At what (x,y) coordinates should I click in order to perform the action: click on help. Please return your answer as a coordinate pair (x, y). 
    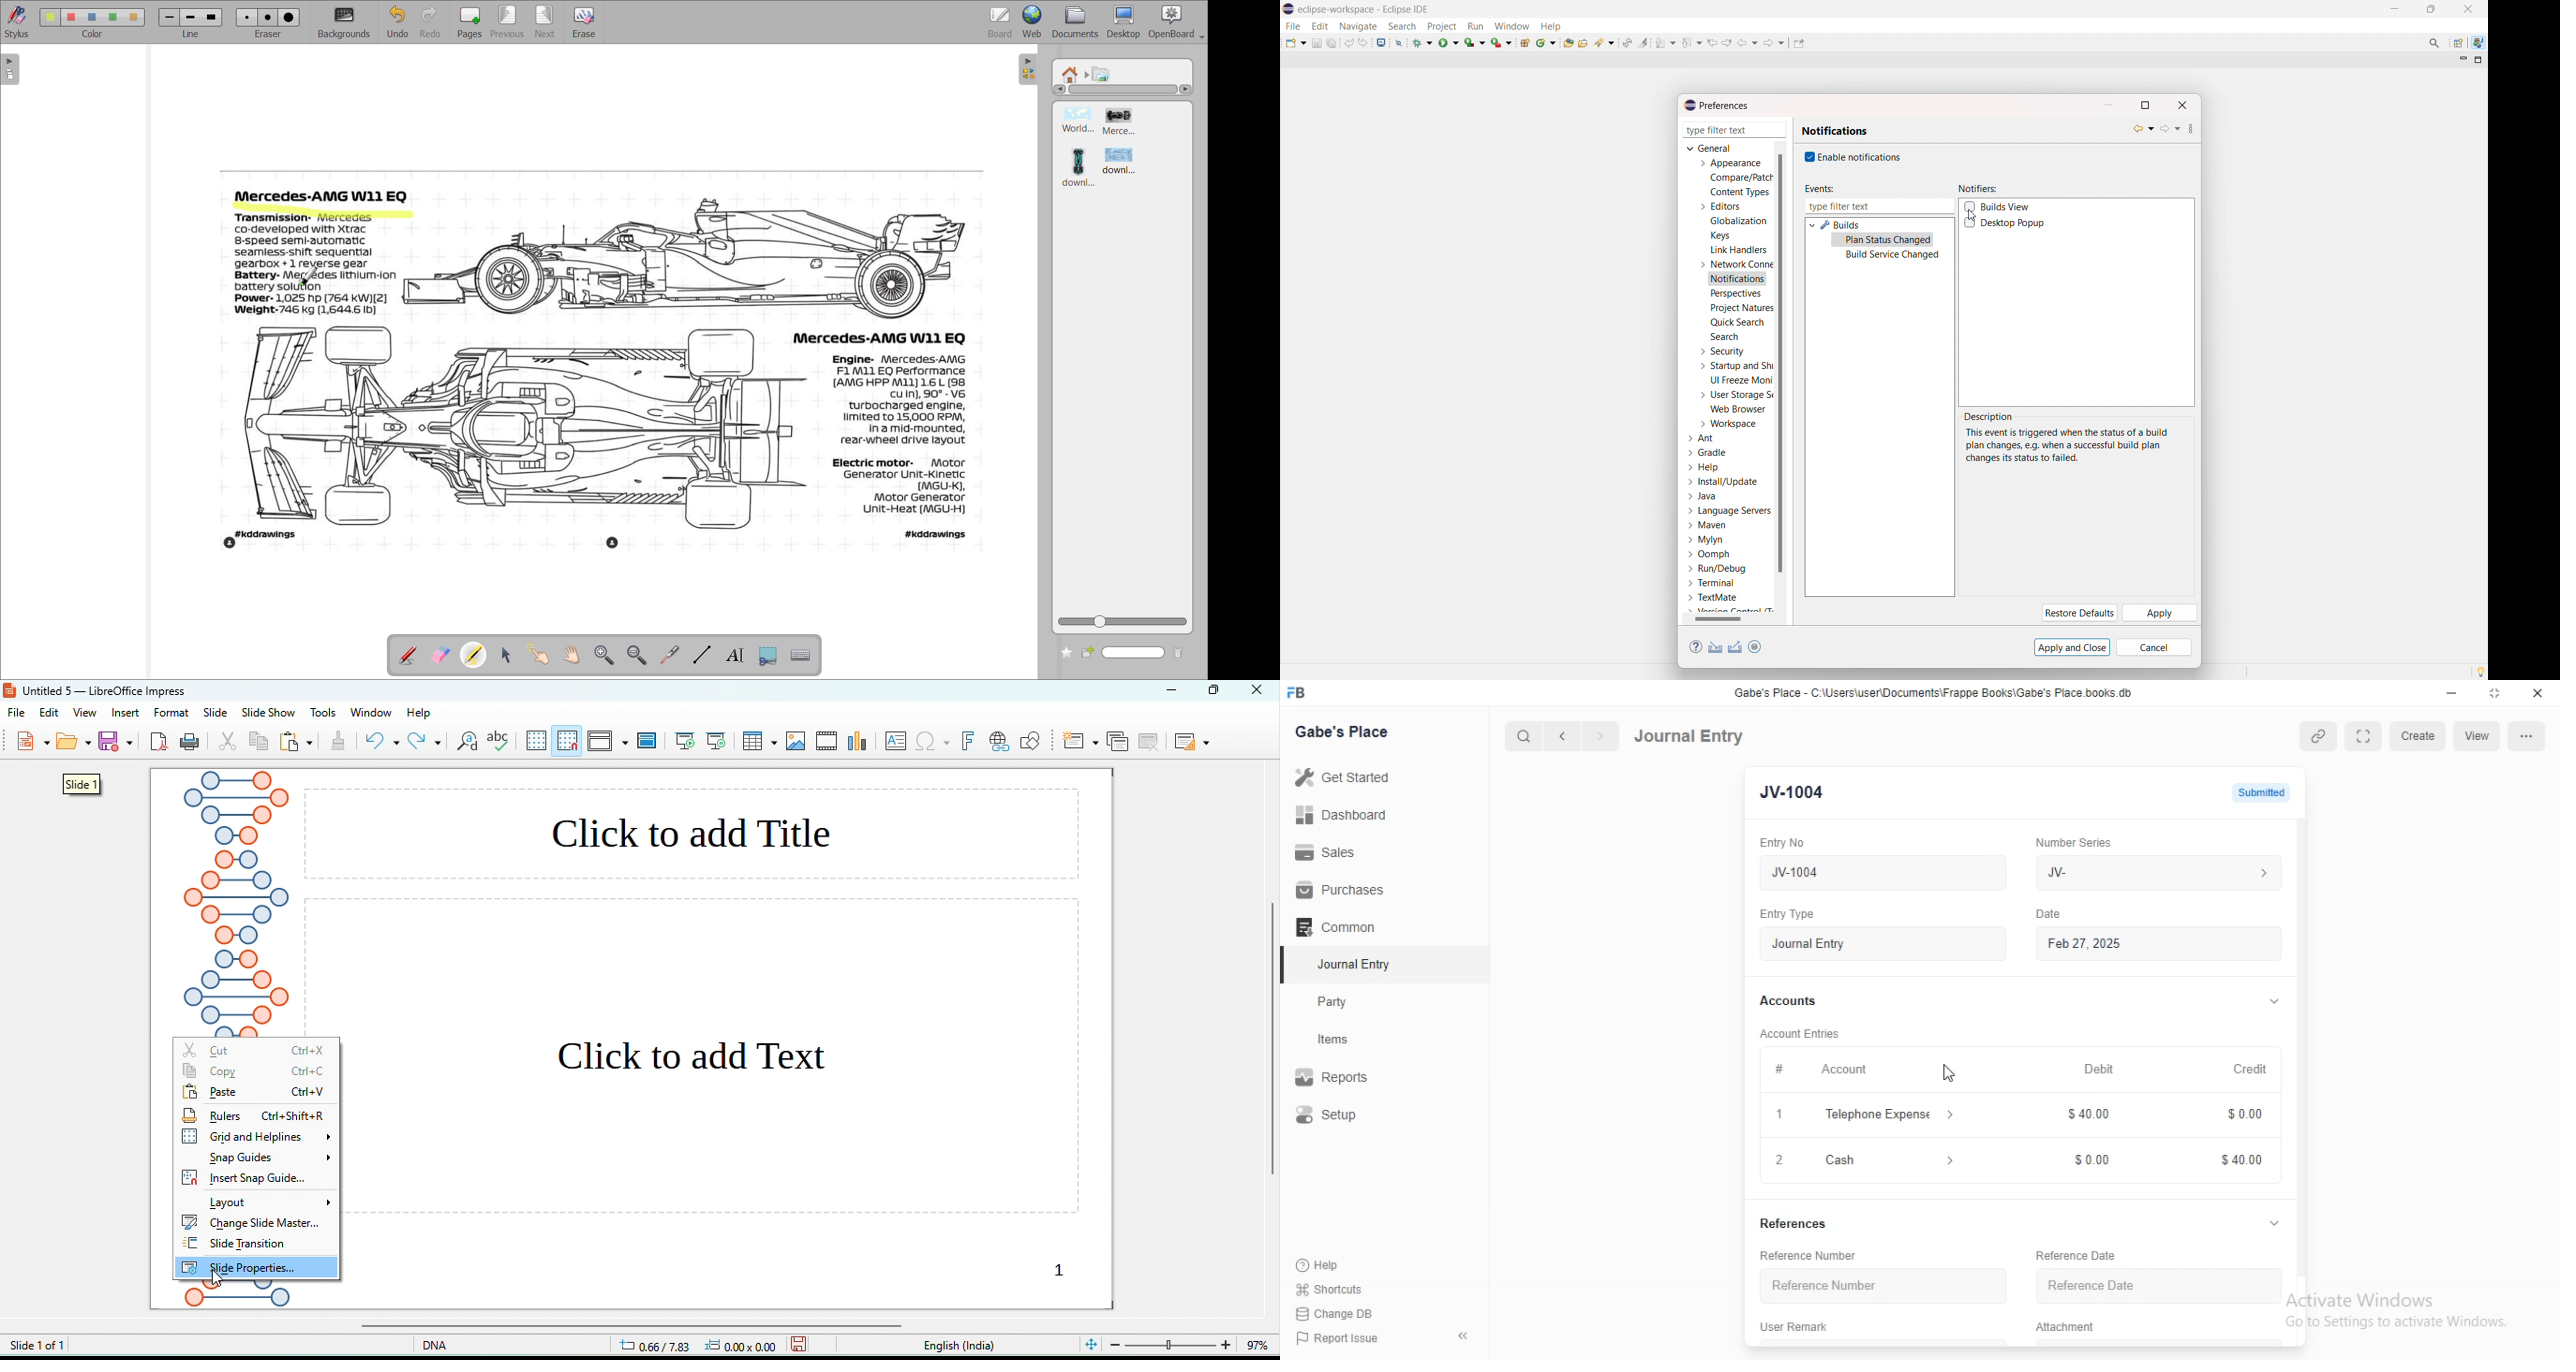
    Looking at the image, I should click on (1704, 467).